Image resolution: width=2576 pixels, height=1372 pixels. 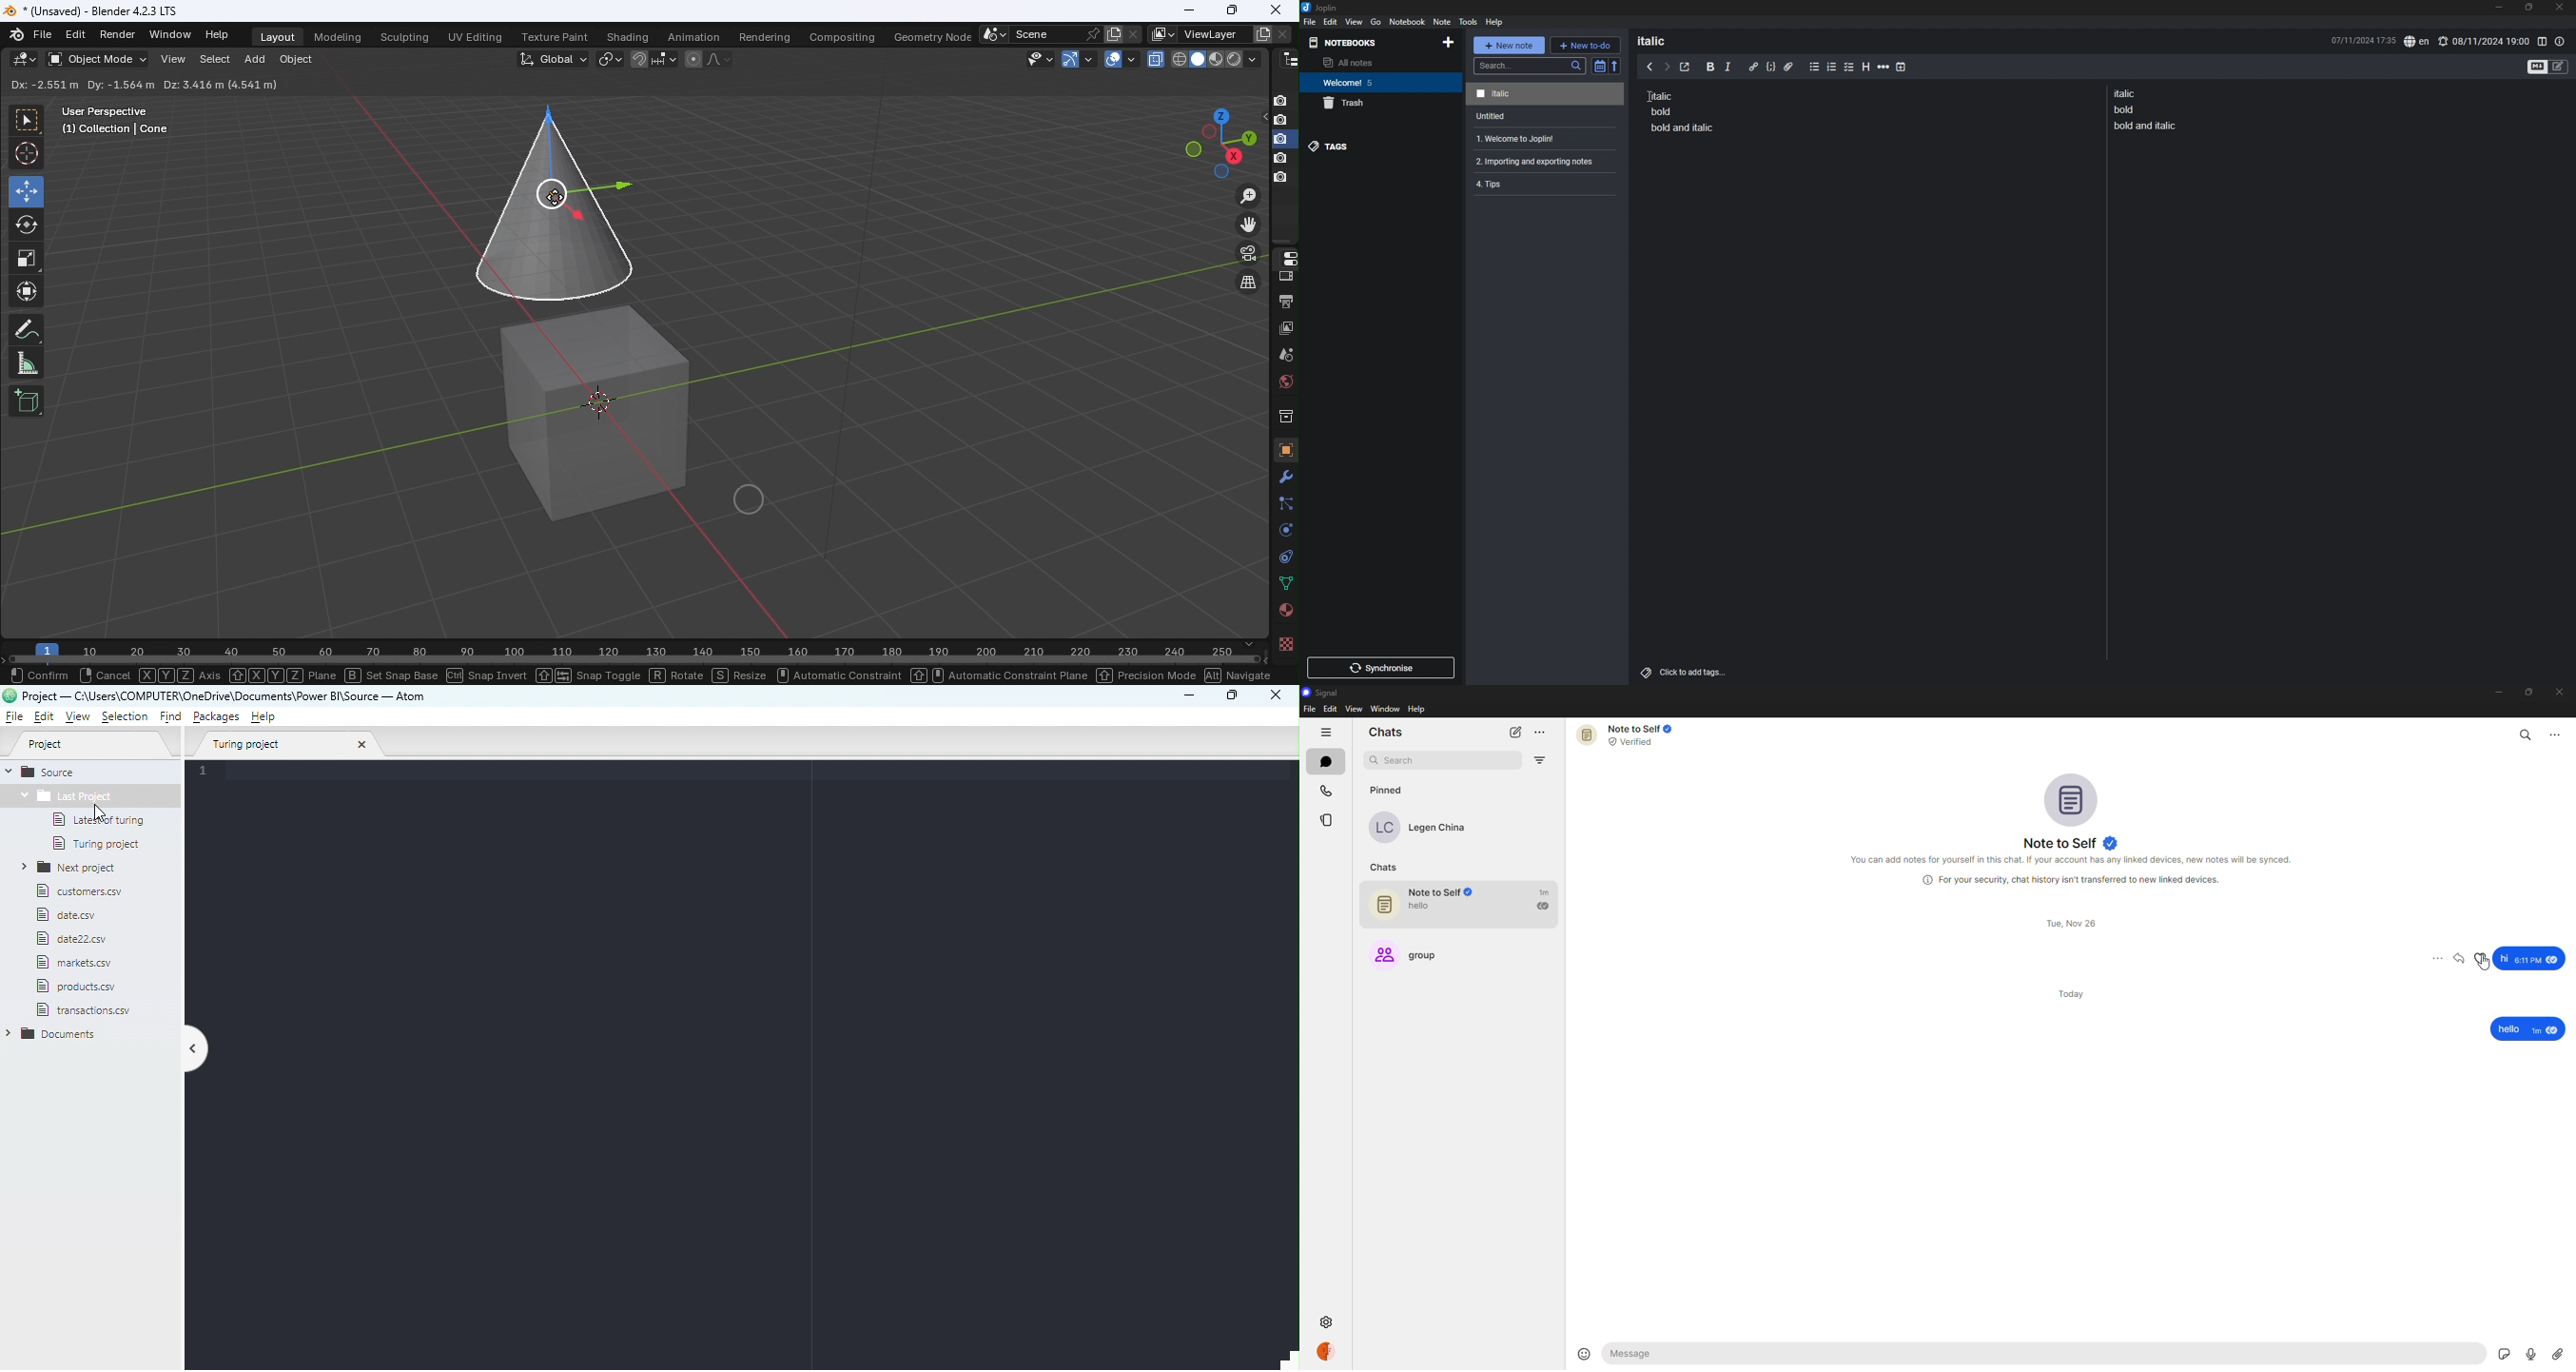 What do you see at coordinates (1465, 904) in the screenshot?
I see `note to self` at bounding box center [1465, 904].